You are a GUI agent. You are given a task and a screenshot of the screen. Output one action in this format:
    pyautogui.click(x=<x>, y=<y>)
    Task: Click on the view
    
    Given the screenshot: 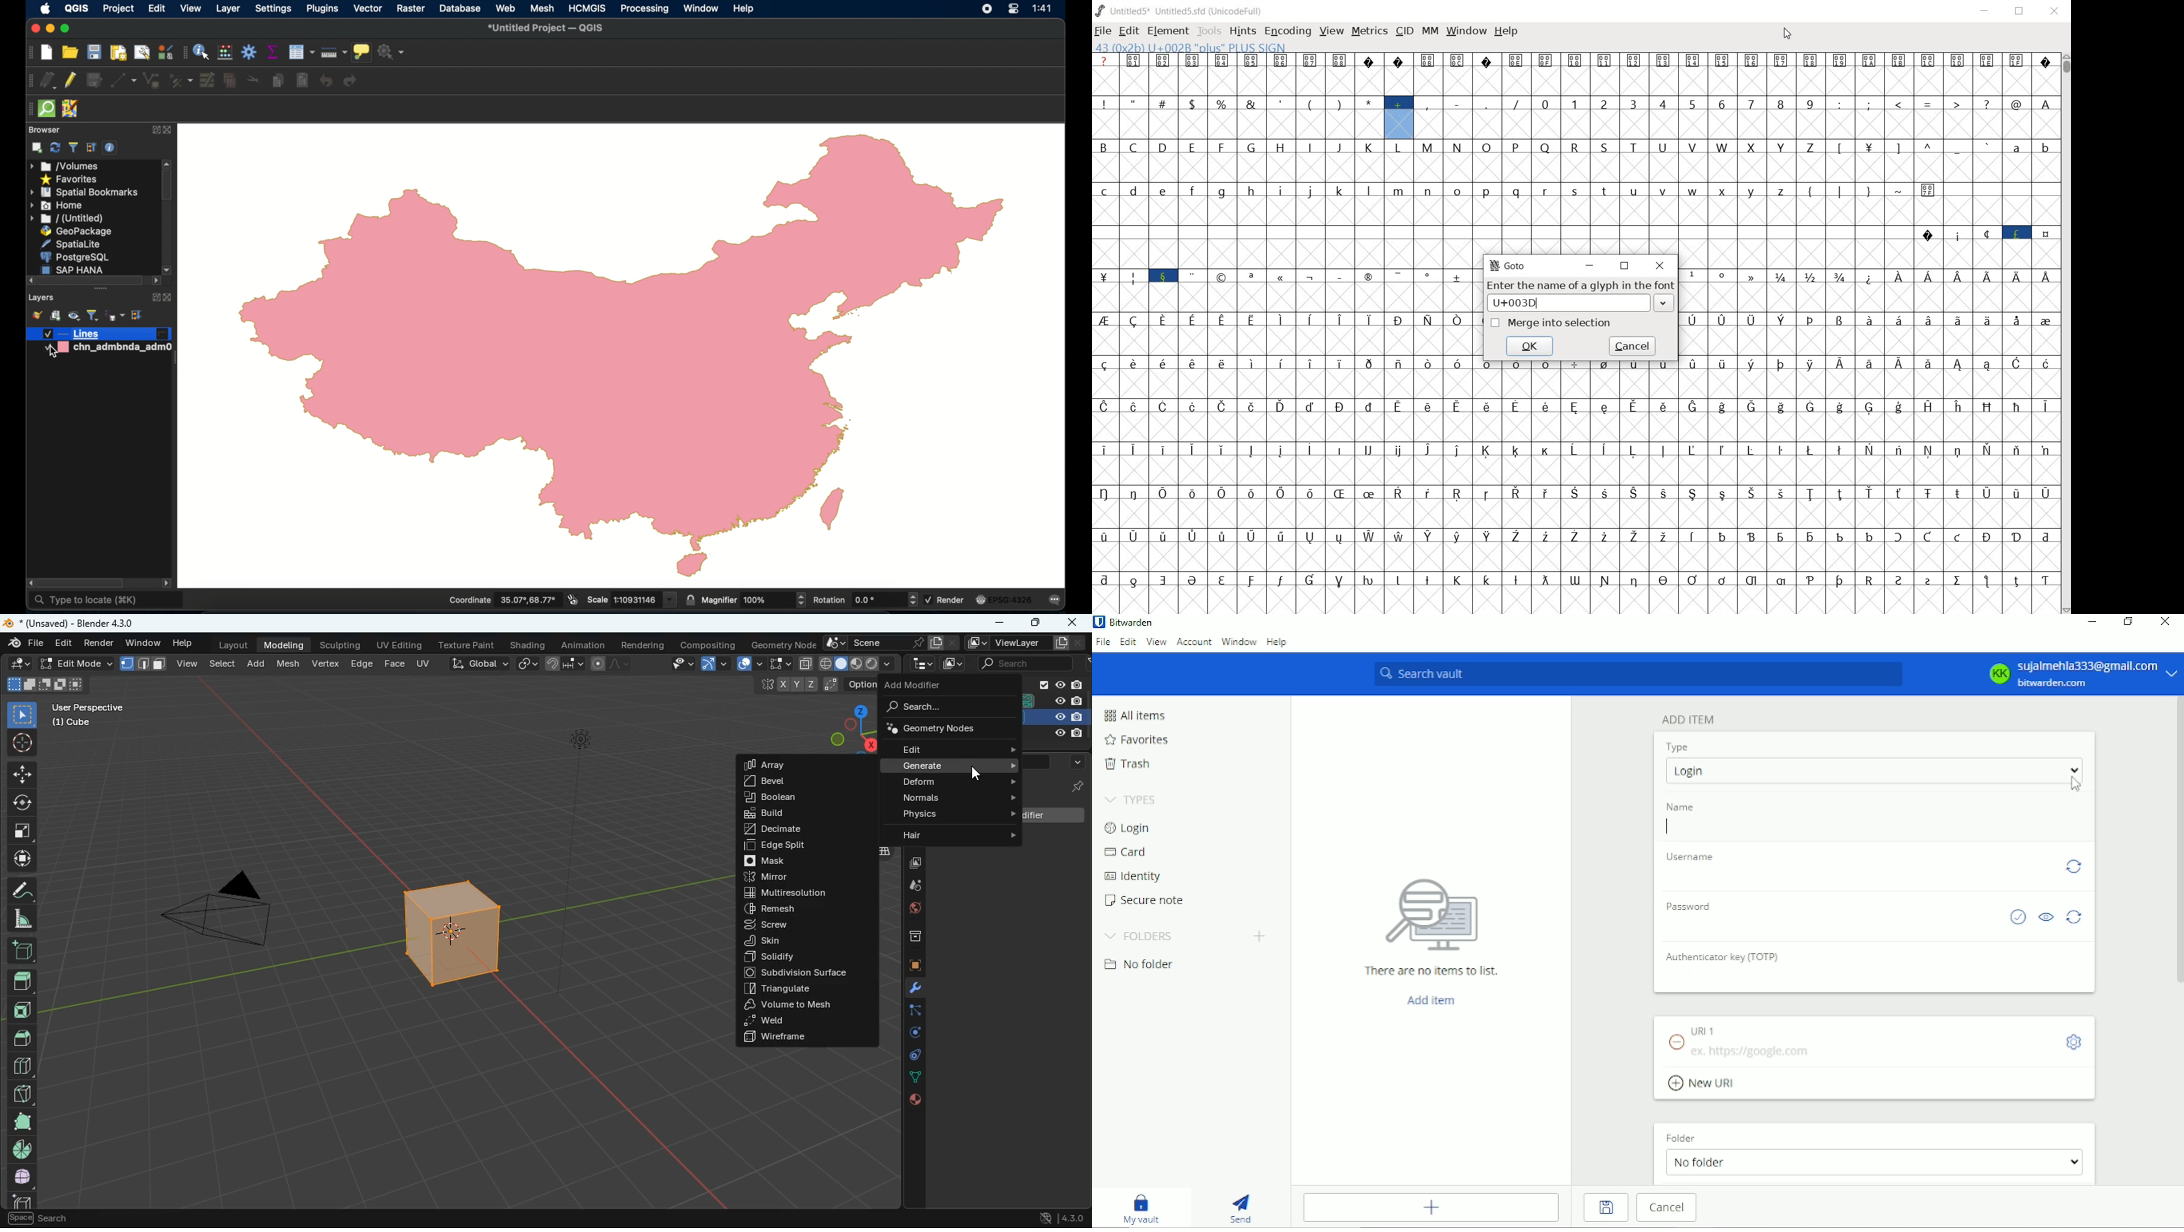 What is the action you would take?
    pyautogui.click(x=1331, y=32)
    